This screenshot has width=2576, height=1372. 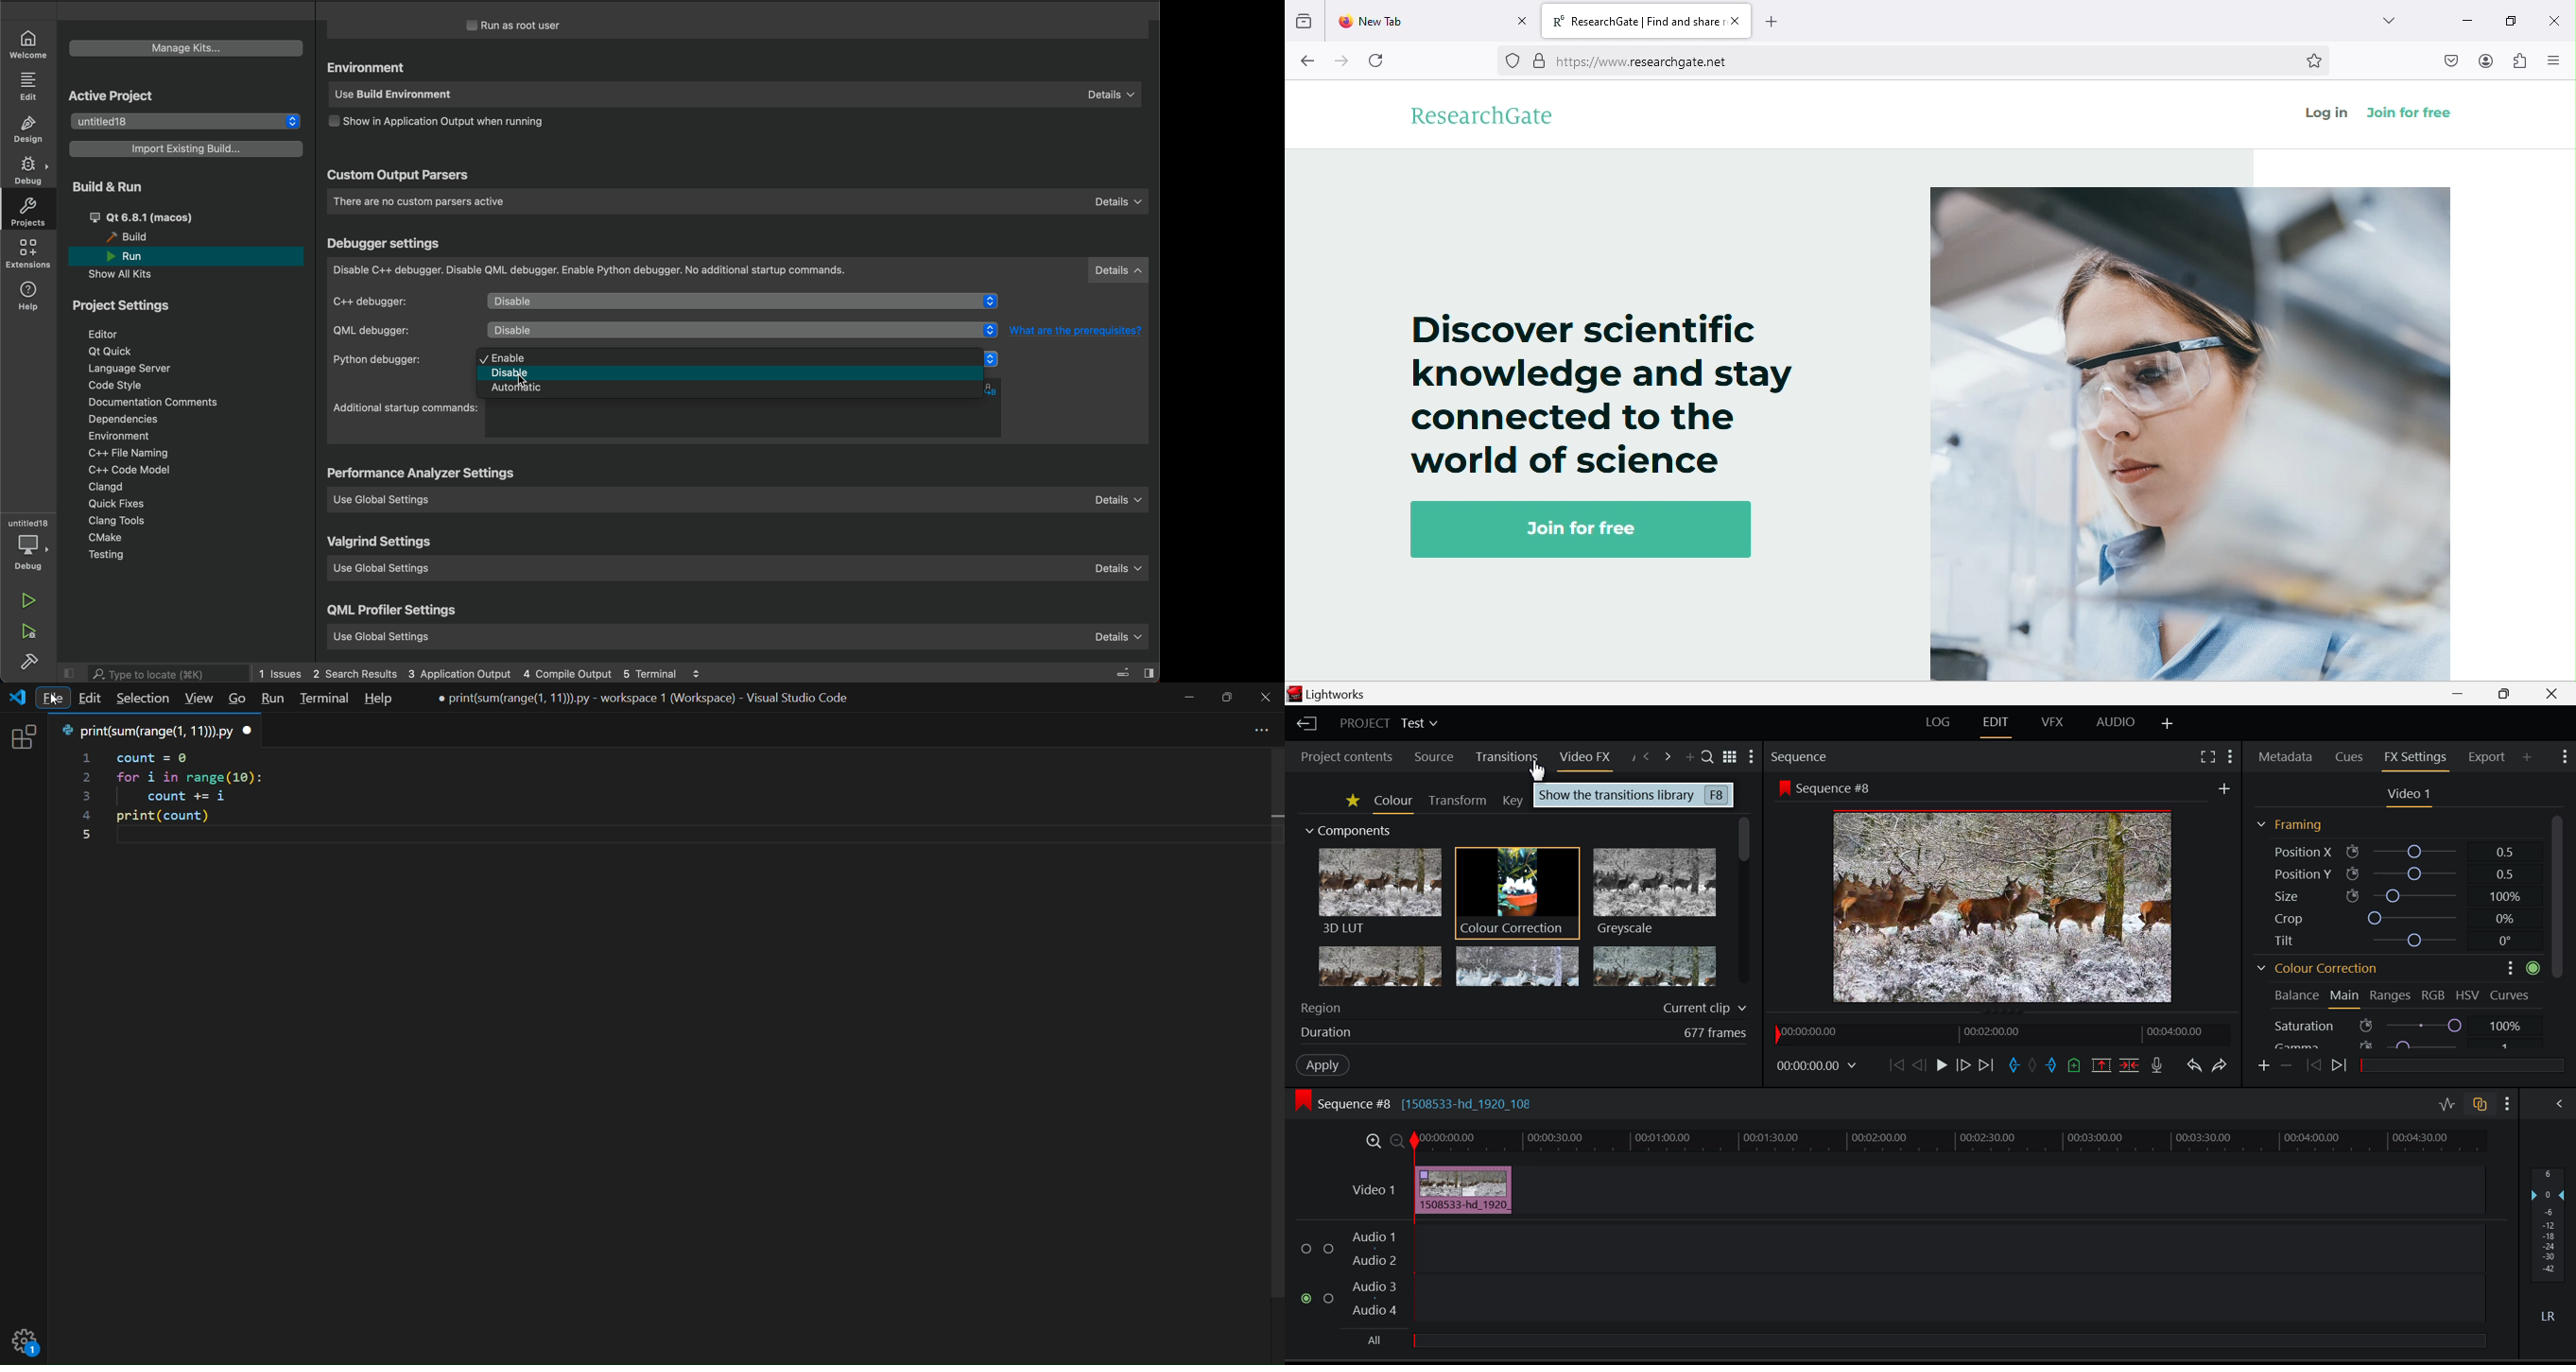 What do you see at coordinates (1515, 966) in the screenshot?
I see `Mosaic` at bounding box center [1515, 966].